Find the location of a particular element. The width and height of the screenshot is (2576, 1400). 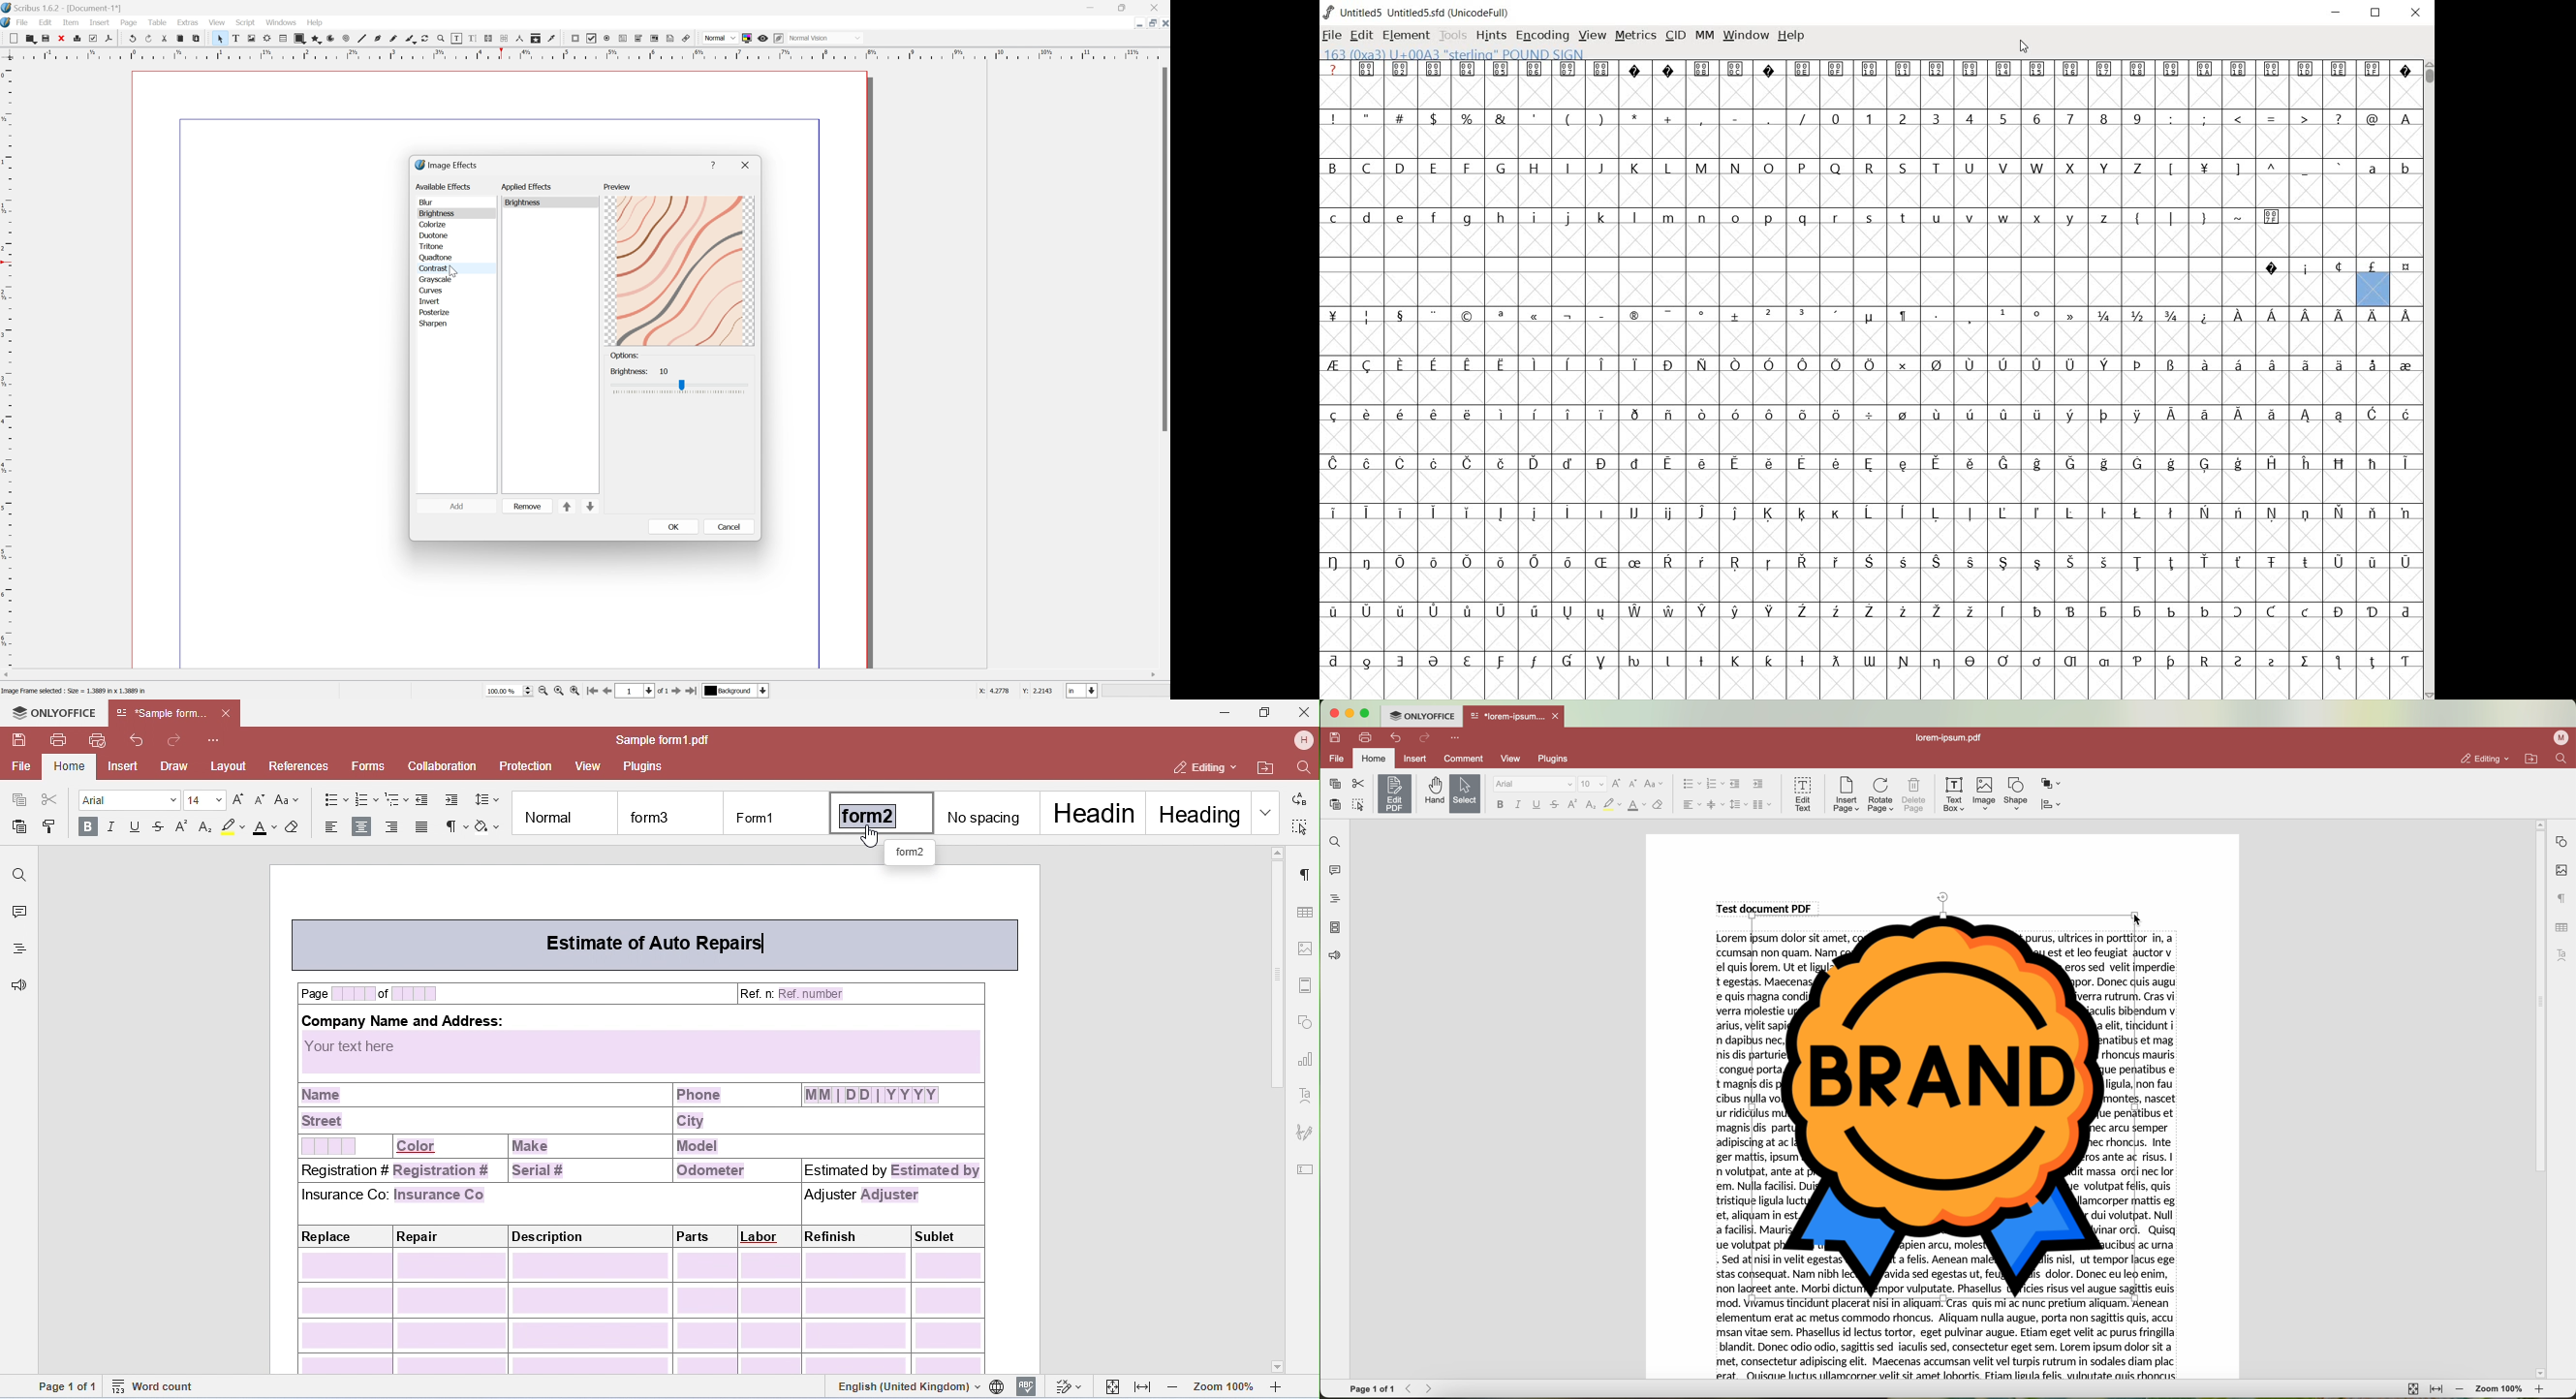

Render frame is located at coordinates (268, 38).